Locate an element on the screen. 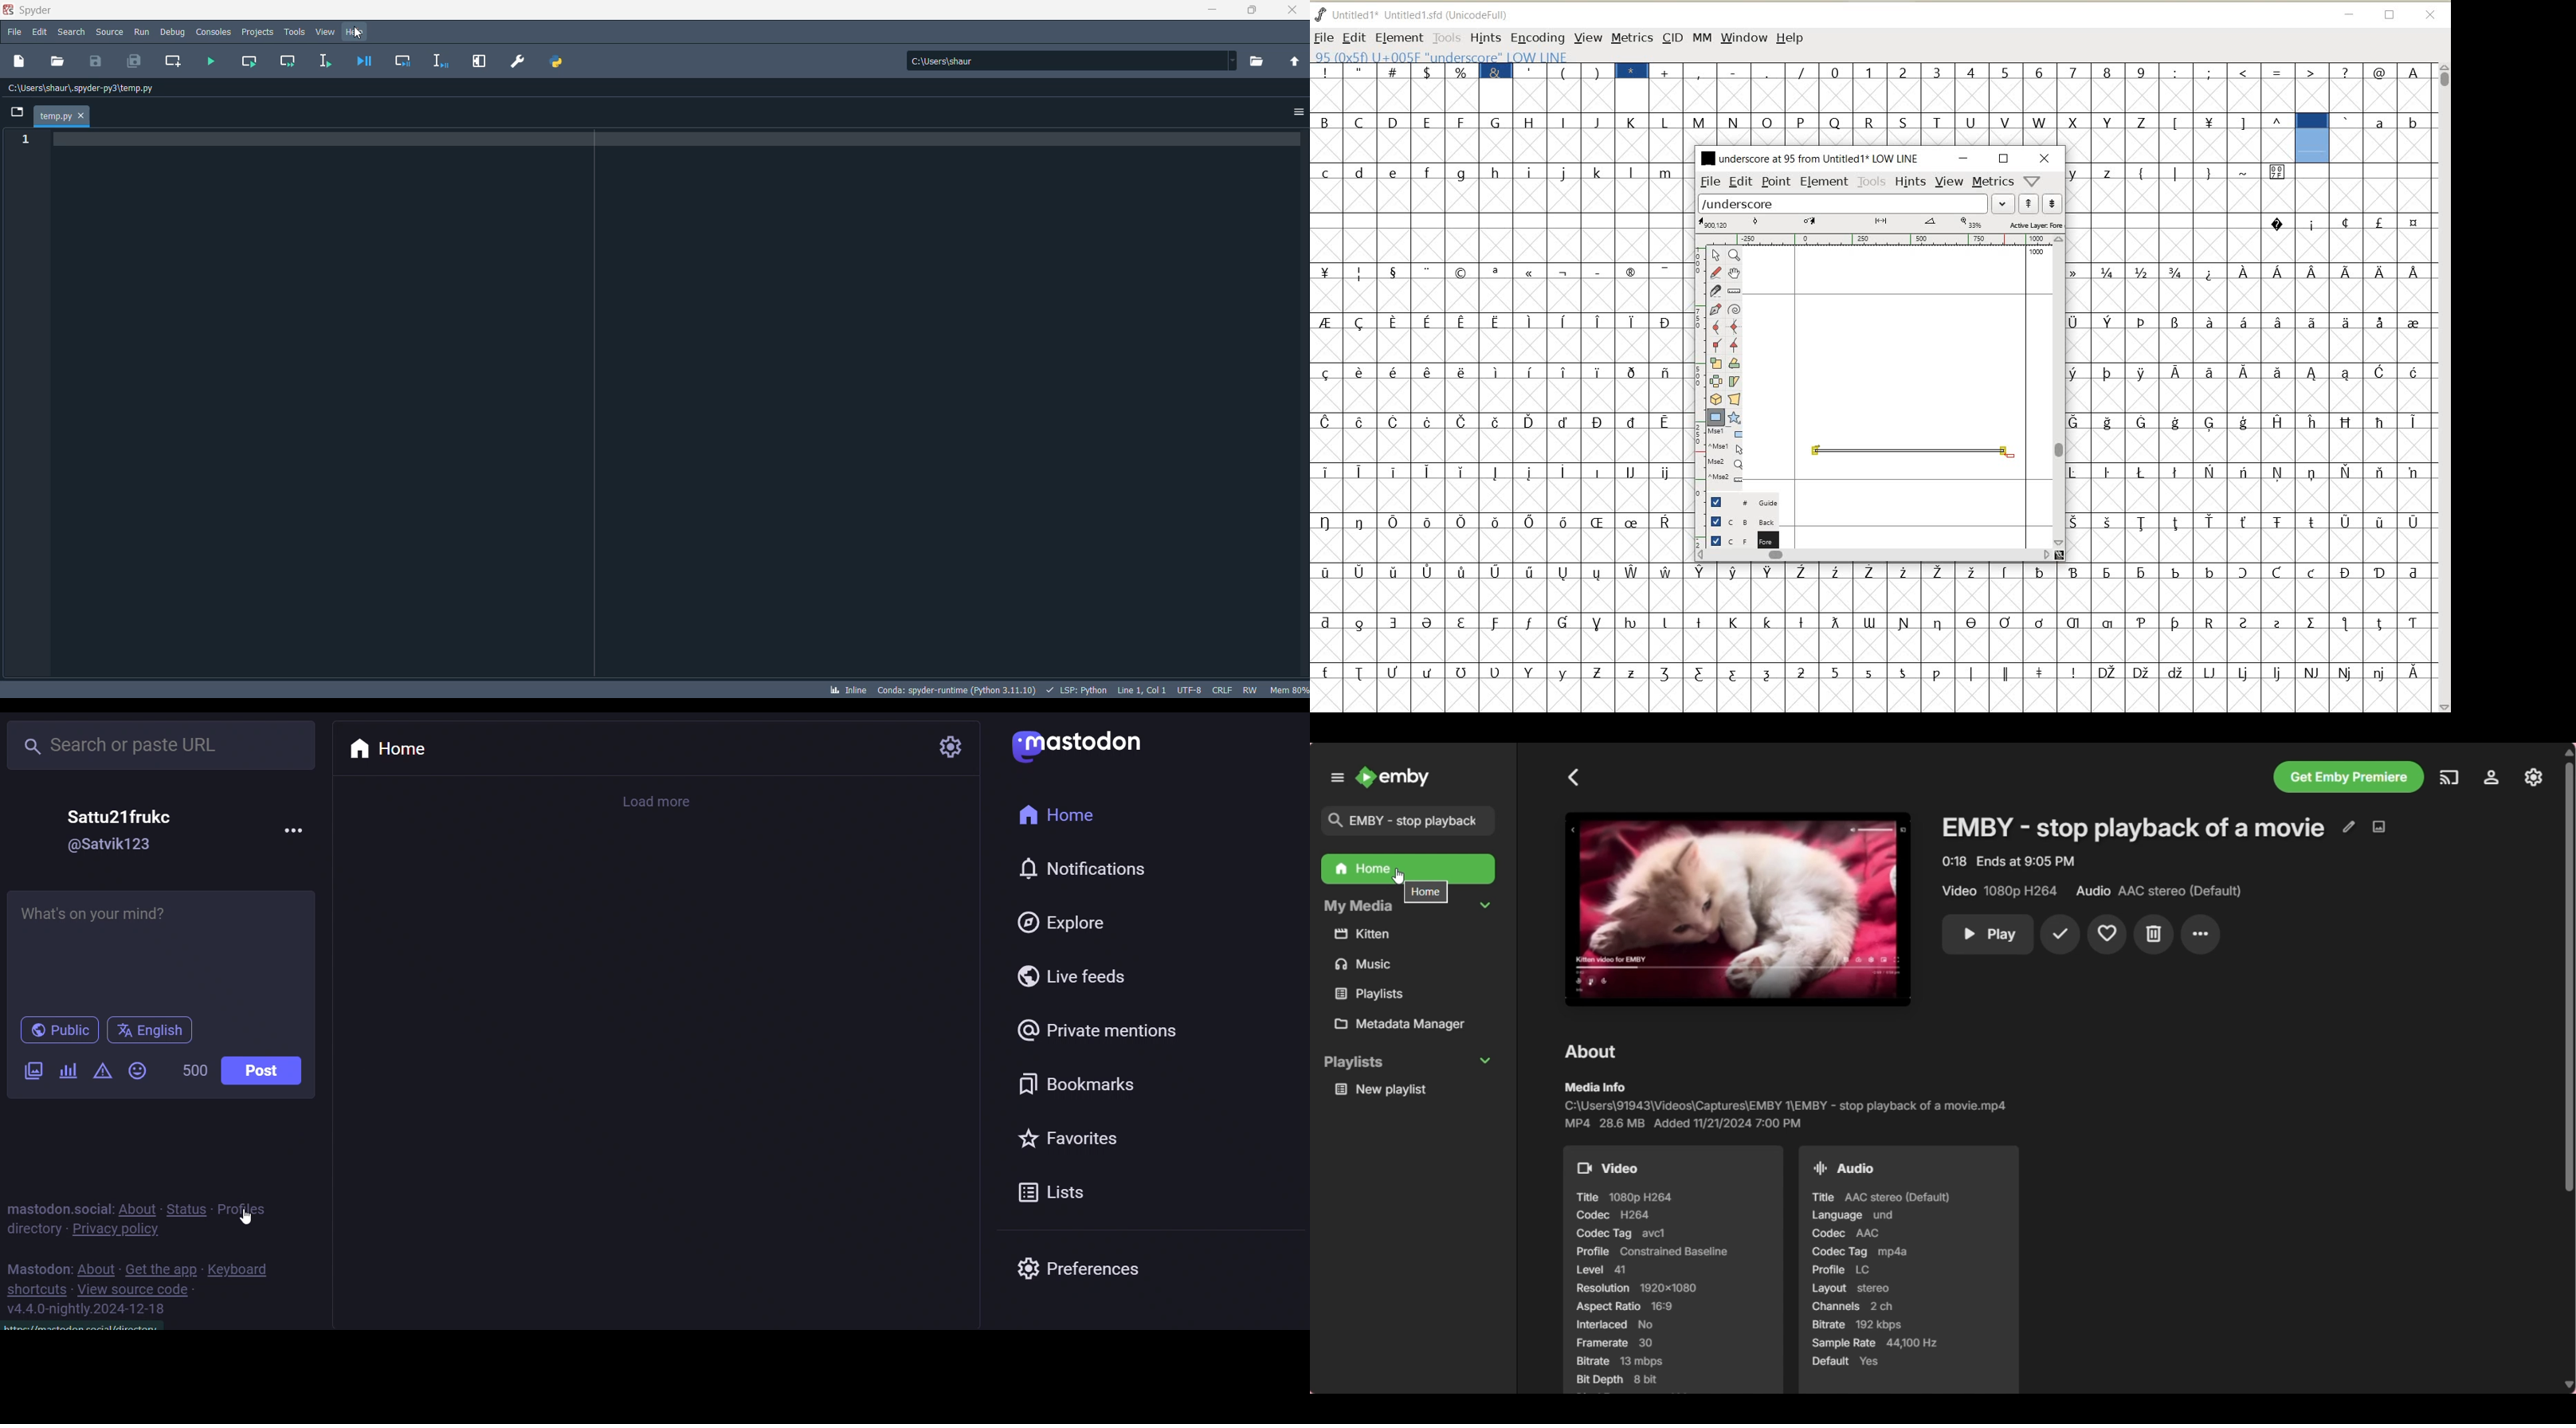 Image resolution: width=2576 pixels, height=1428 pixels. path is located at coordinates (1066, 60).